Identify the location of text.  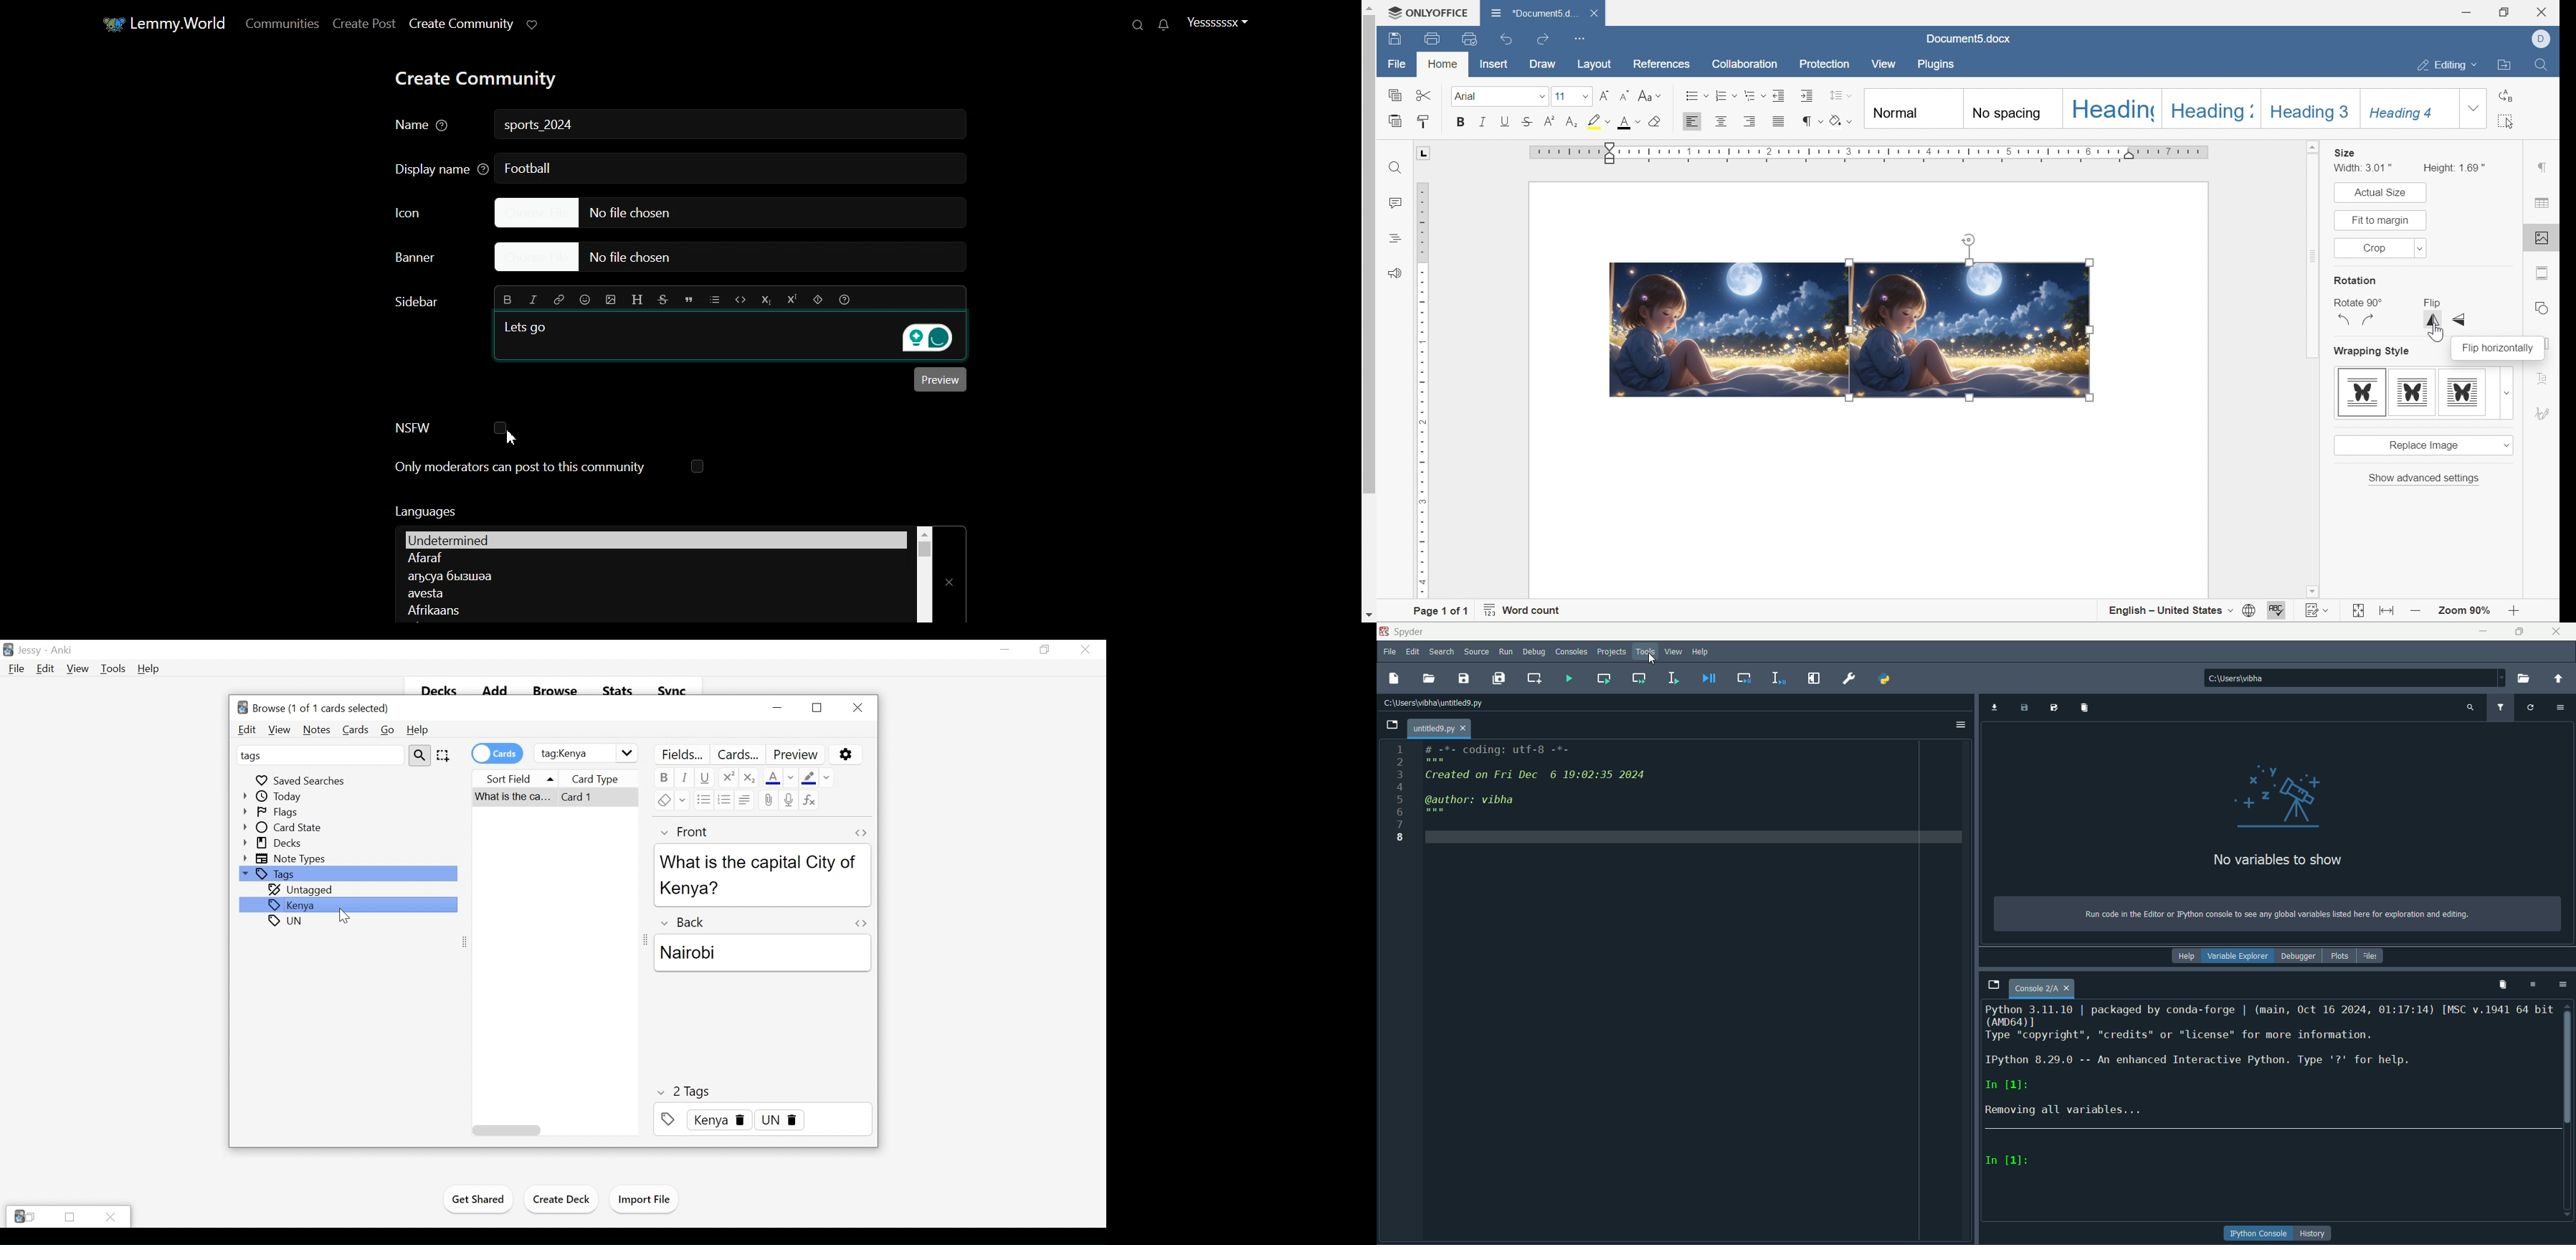
(2276, 914).